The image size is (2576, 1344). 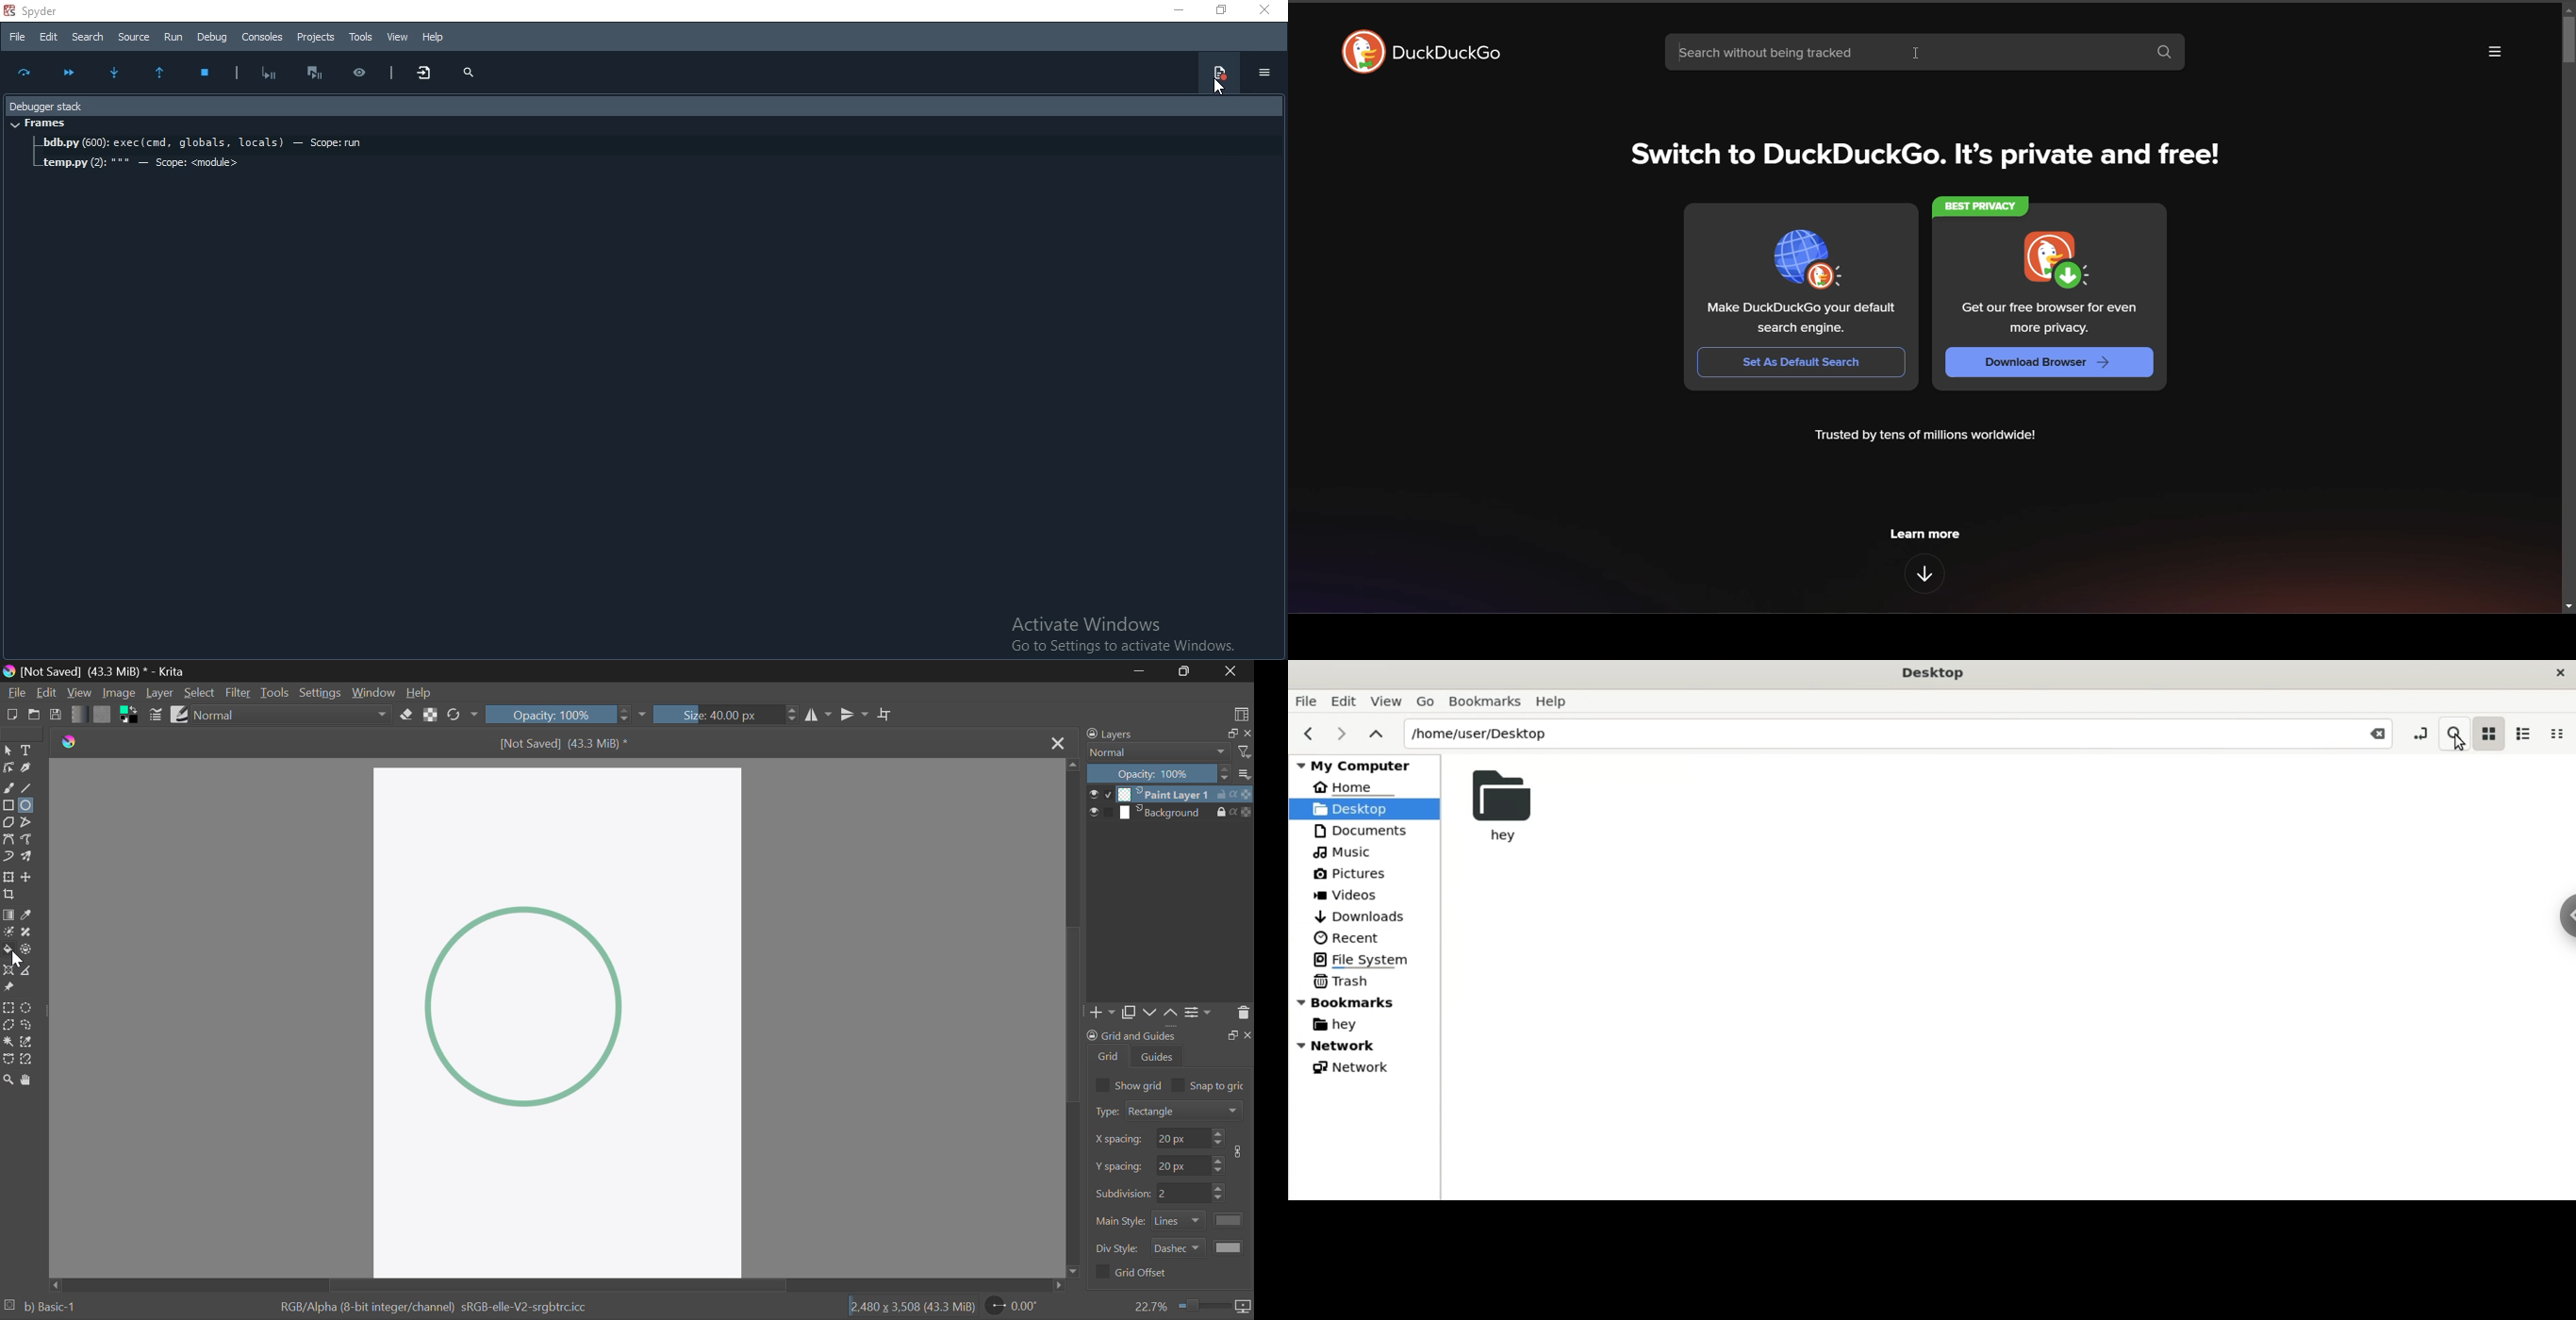 I want to click on Source, so click(x=134, y=36).